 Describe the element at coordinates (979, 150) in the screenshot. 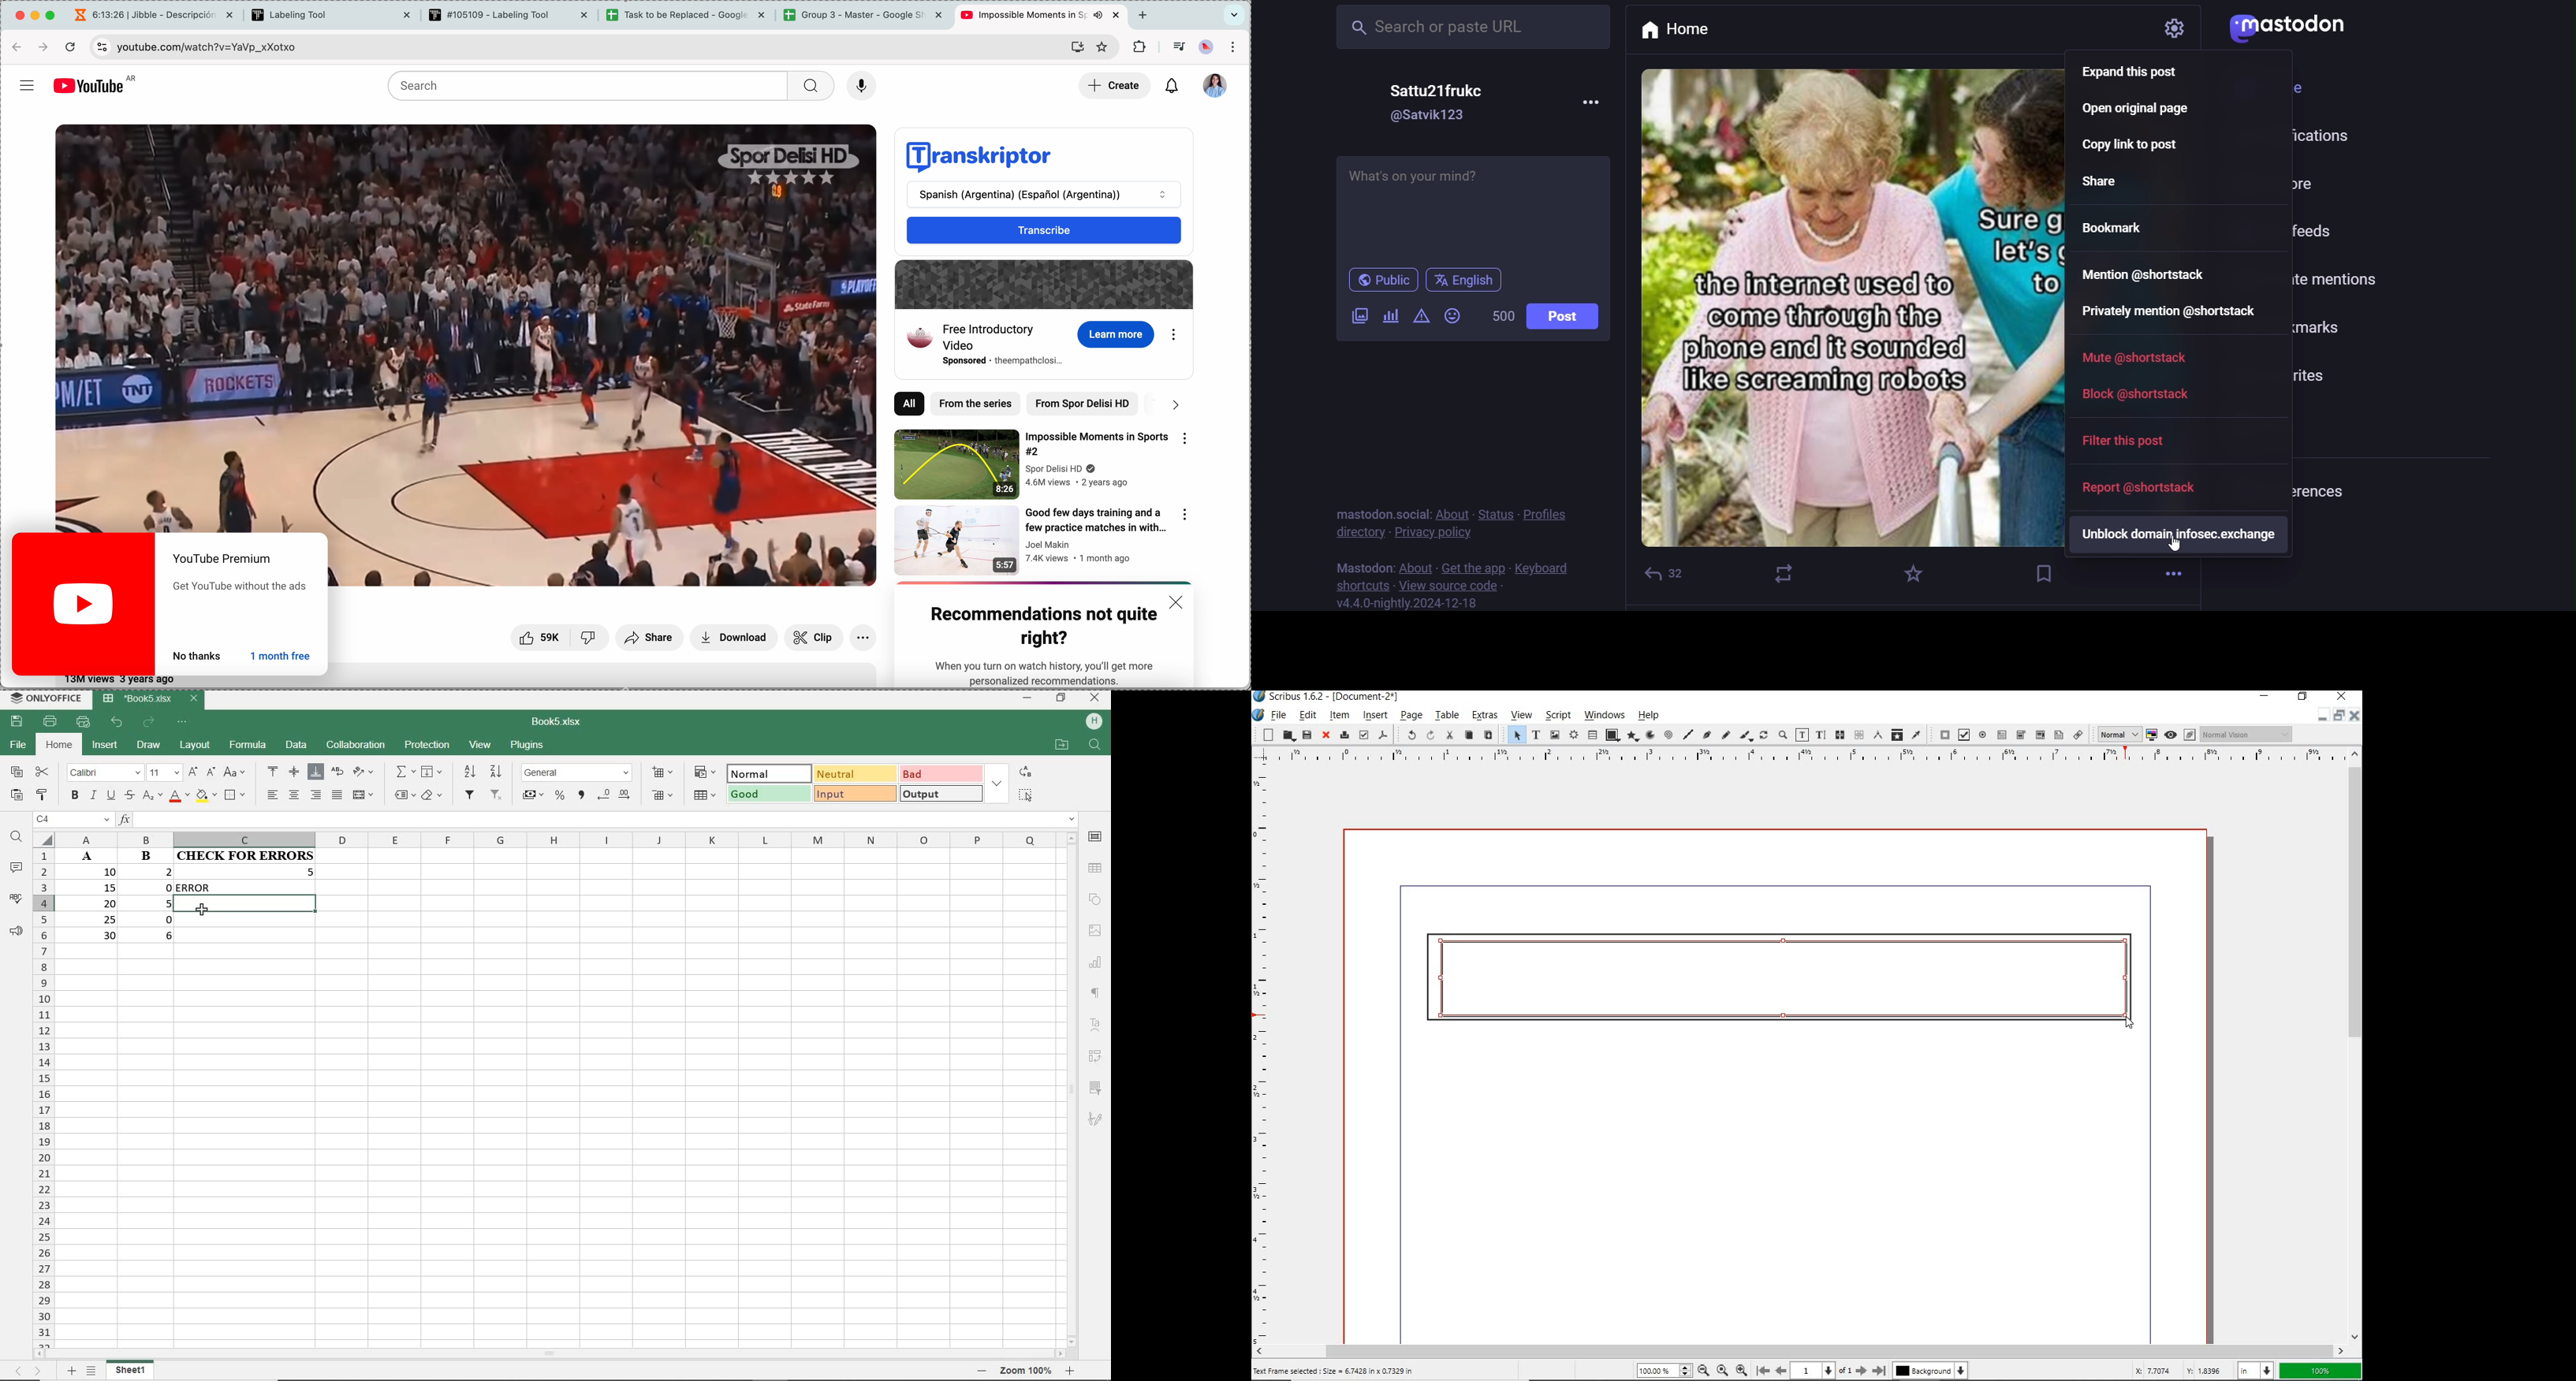

I see `transkriptor logo` at that location.